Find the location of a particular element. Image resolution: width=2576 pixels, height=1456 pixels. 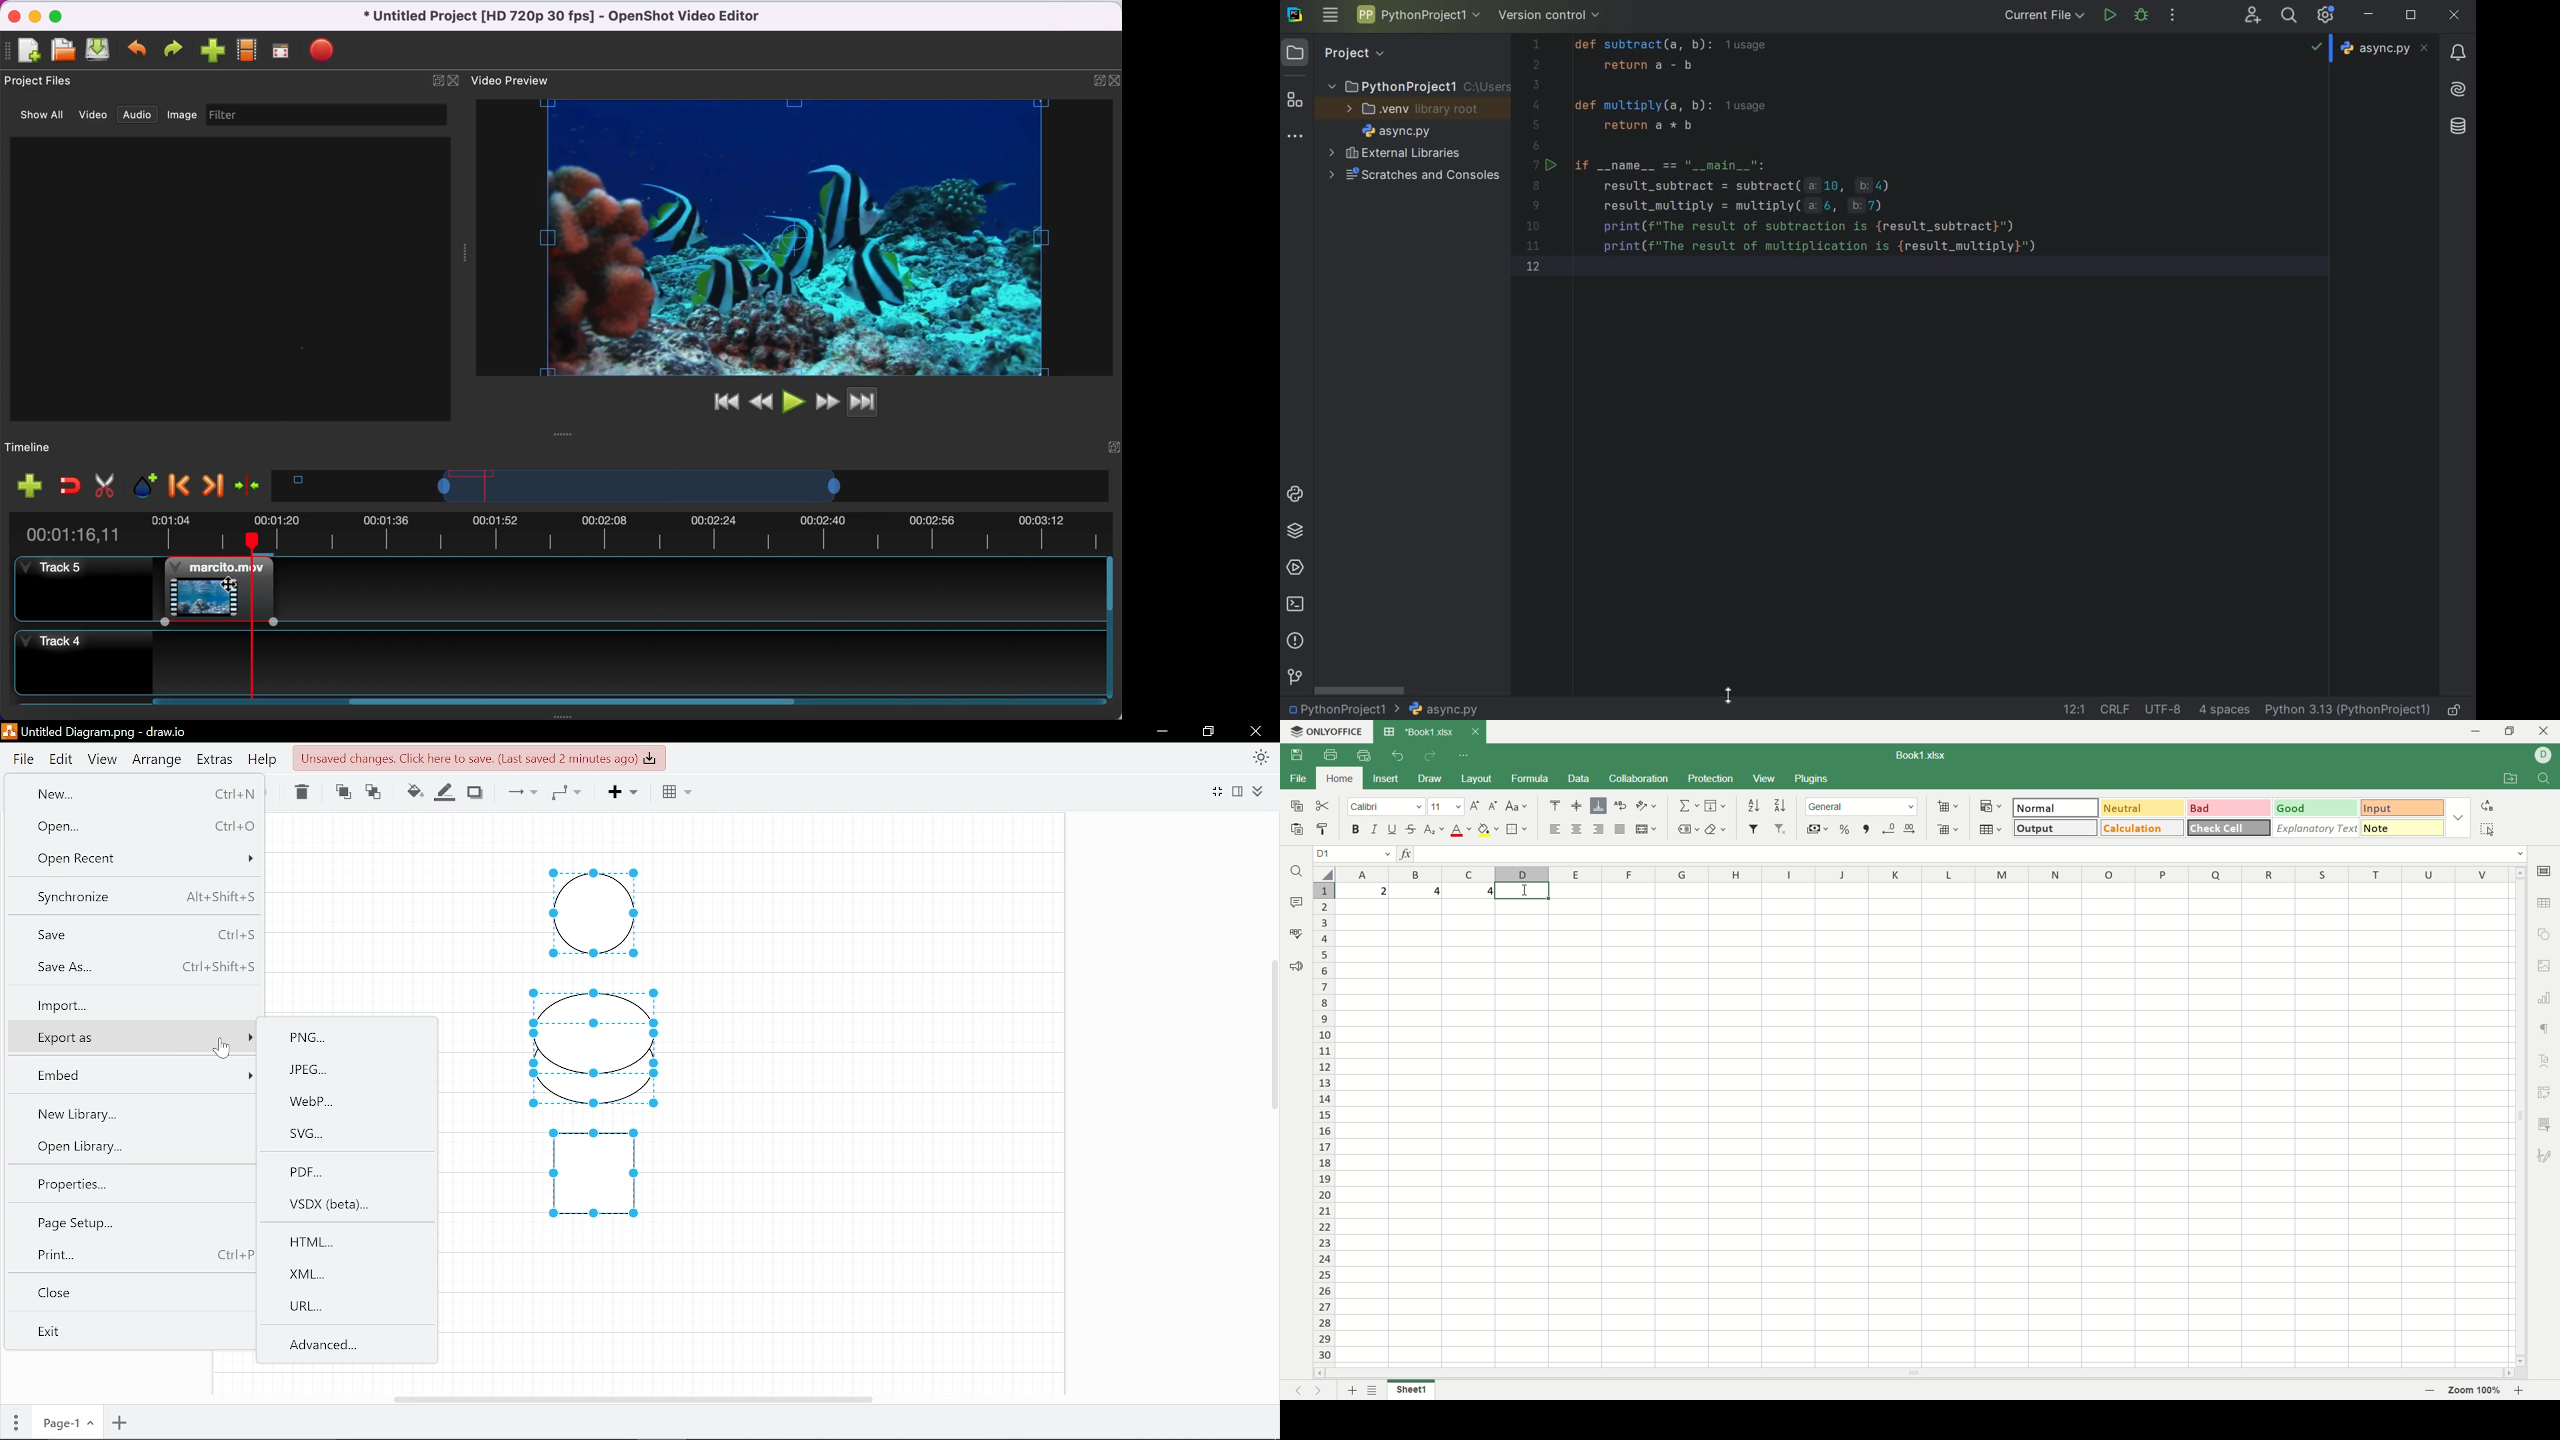

Help is located at coordinates (262, 761).